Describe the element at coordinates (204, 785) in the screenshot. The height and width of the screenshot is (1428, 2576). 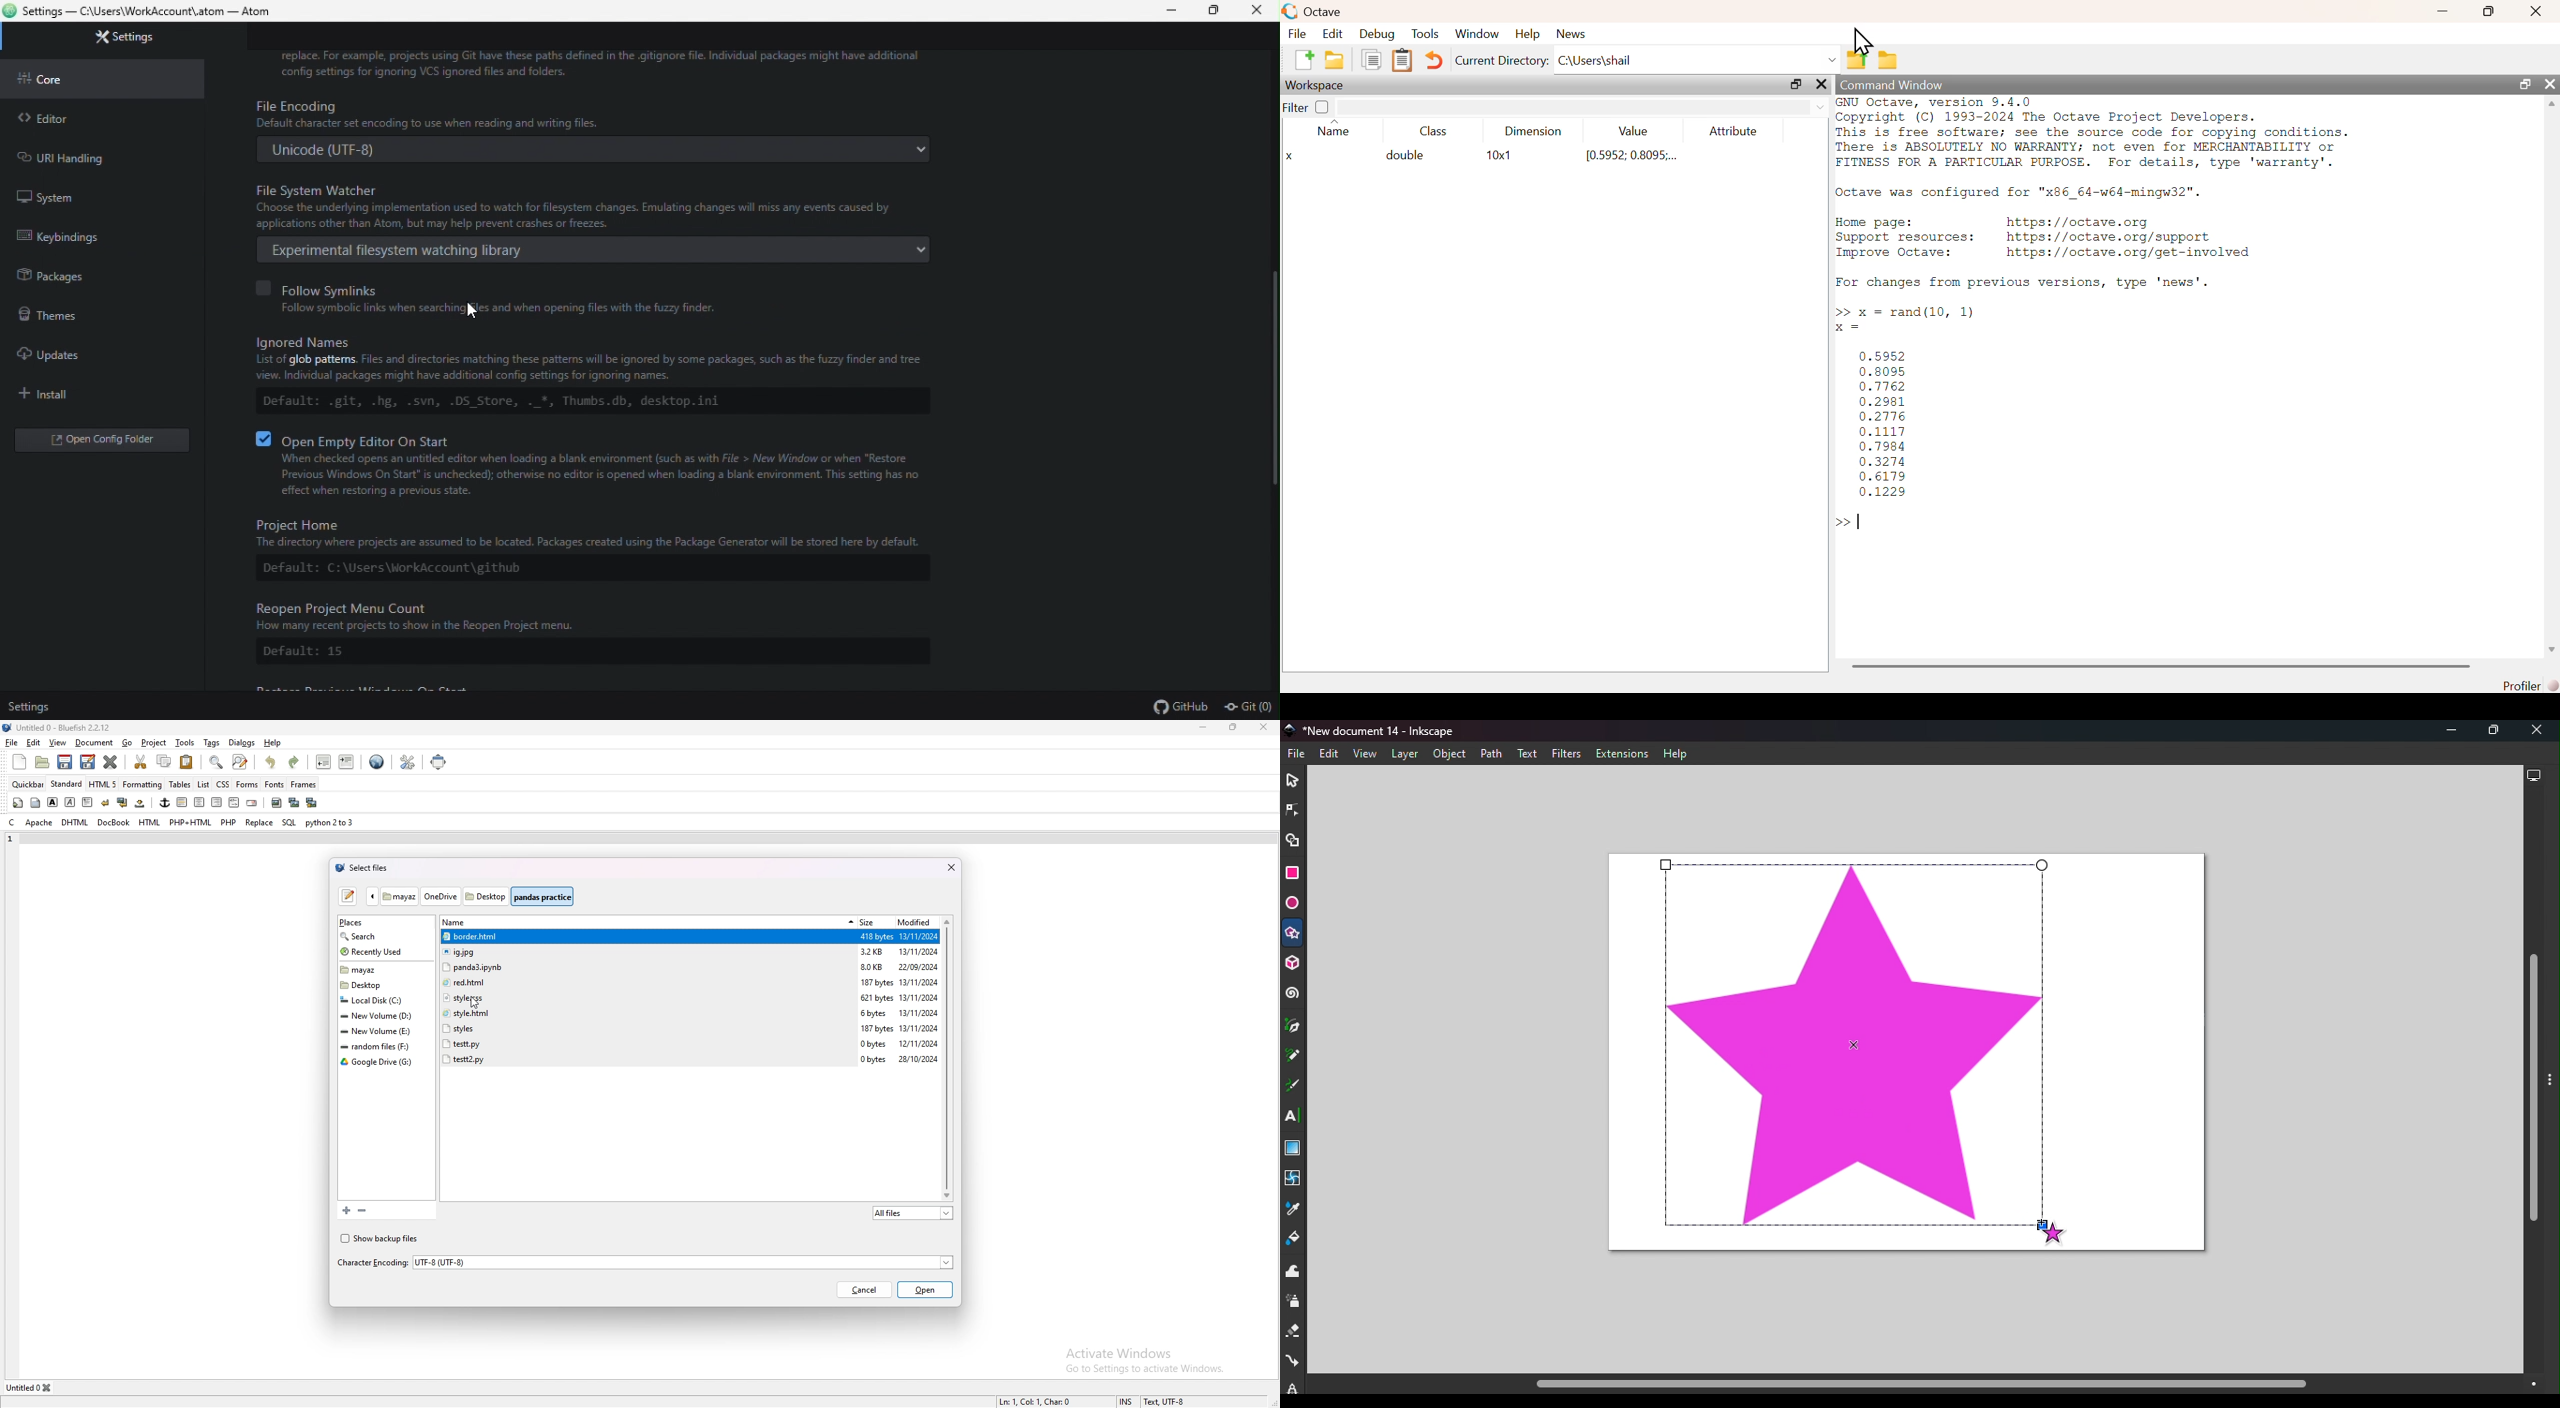
I see `list` at that location.